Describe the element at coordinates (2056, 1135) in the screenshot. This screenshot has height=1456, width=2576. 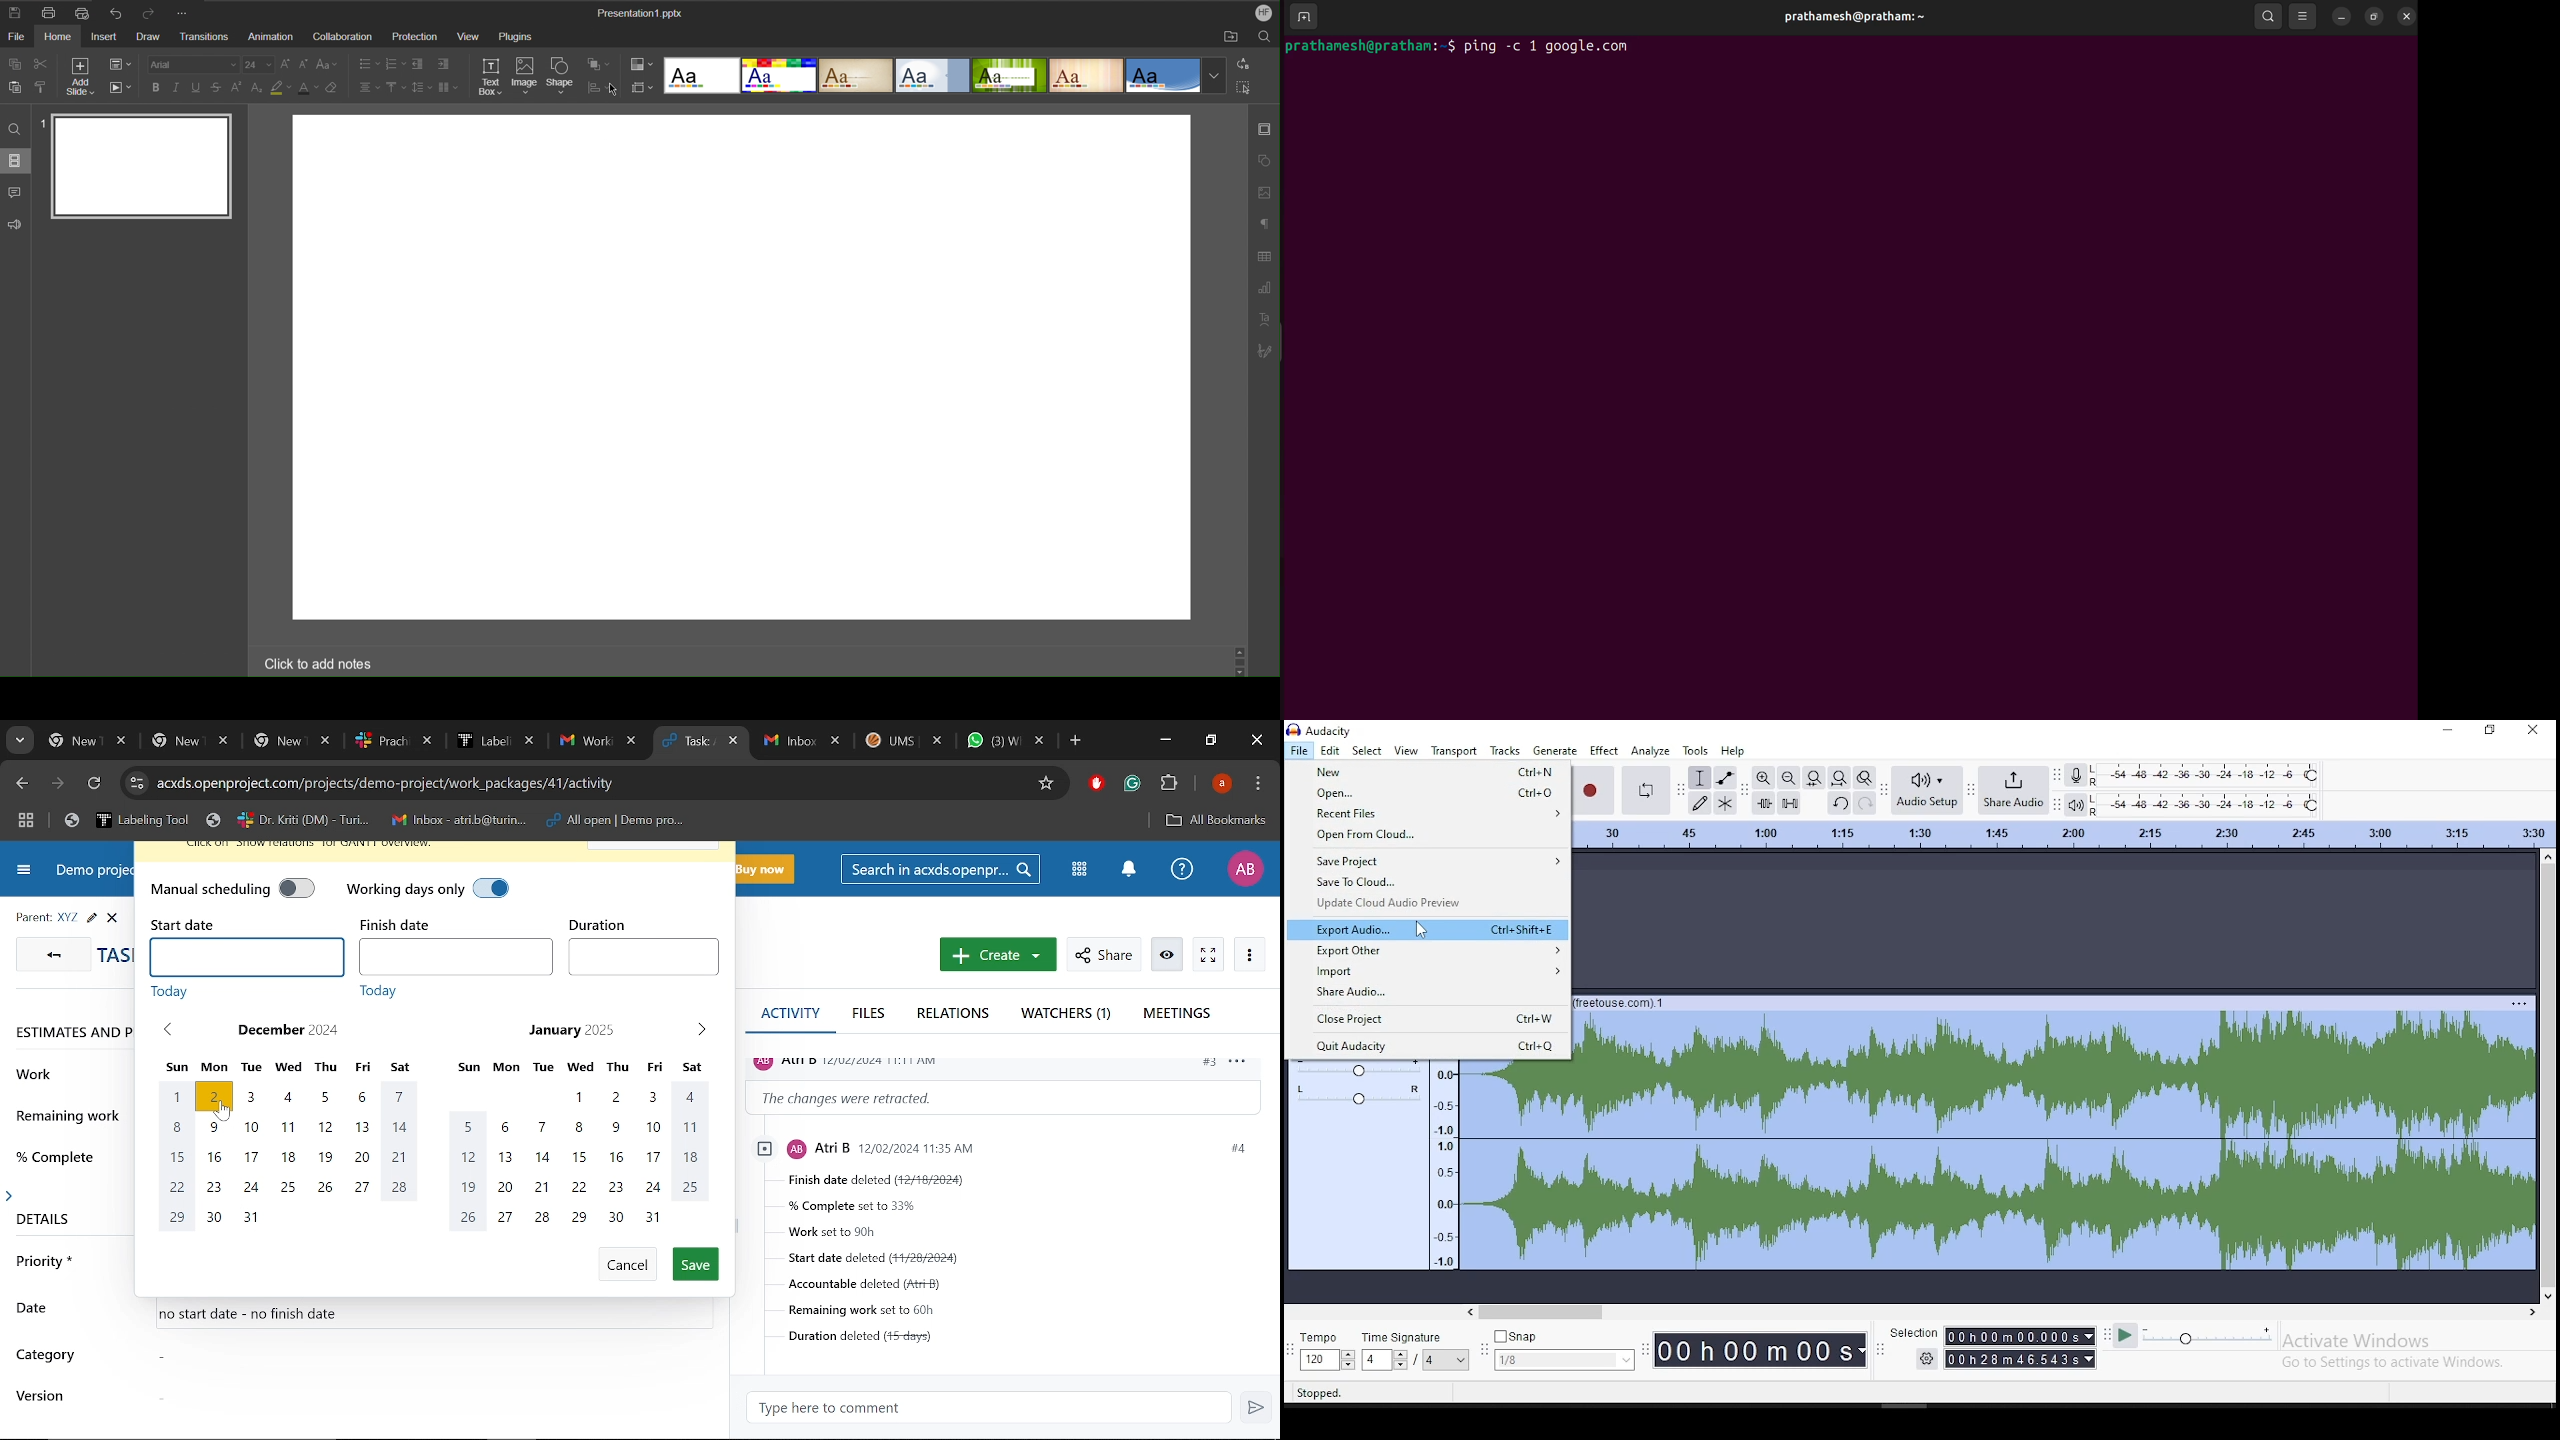
I see `audio track` at that location.